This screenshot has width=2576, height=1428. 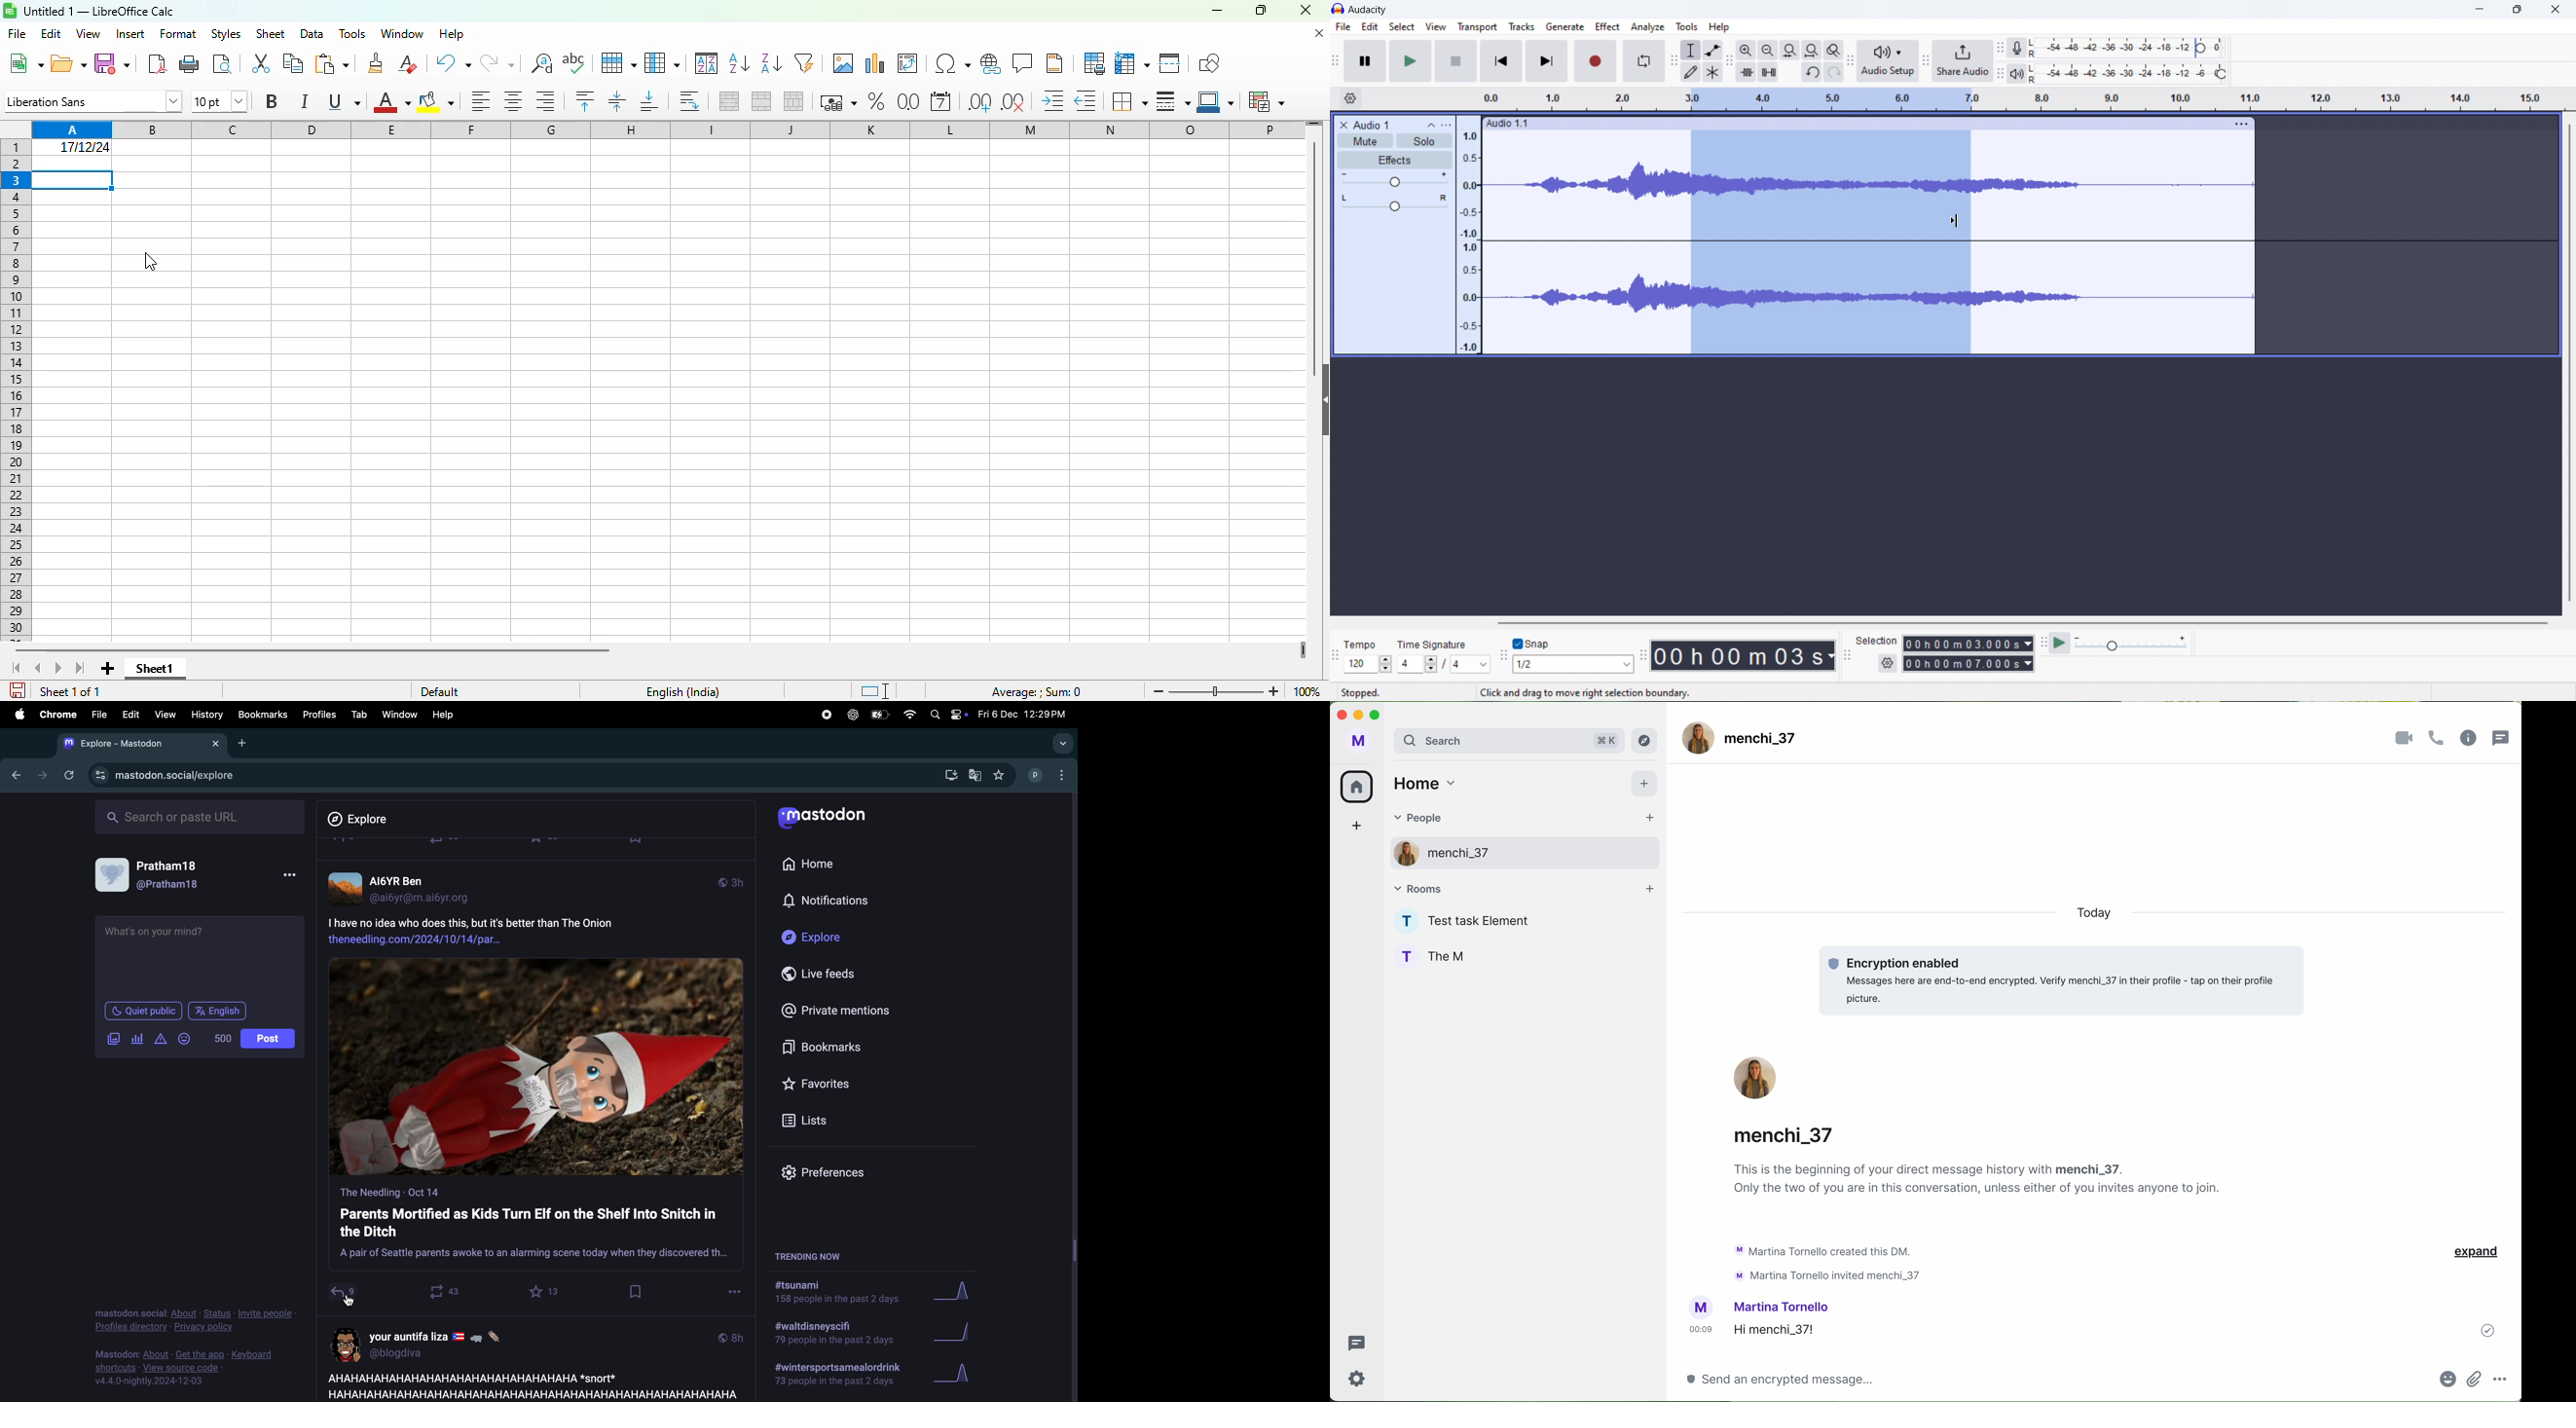 What do you see at coordinates (1594, 62) in the screenshot?
I see `record` at bounding box center [1594, 62].